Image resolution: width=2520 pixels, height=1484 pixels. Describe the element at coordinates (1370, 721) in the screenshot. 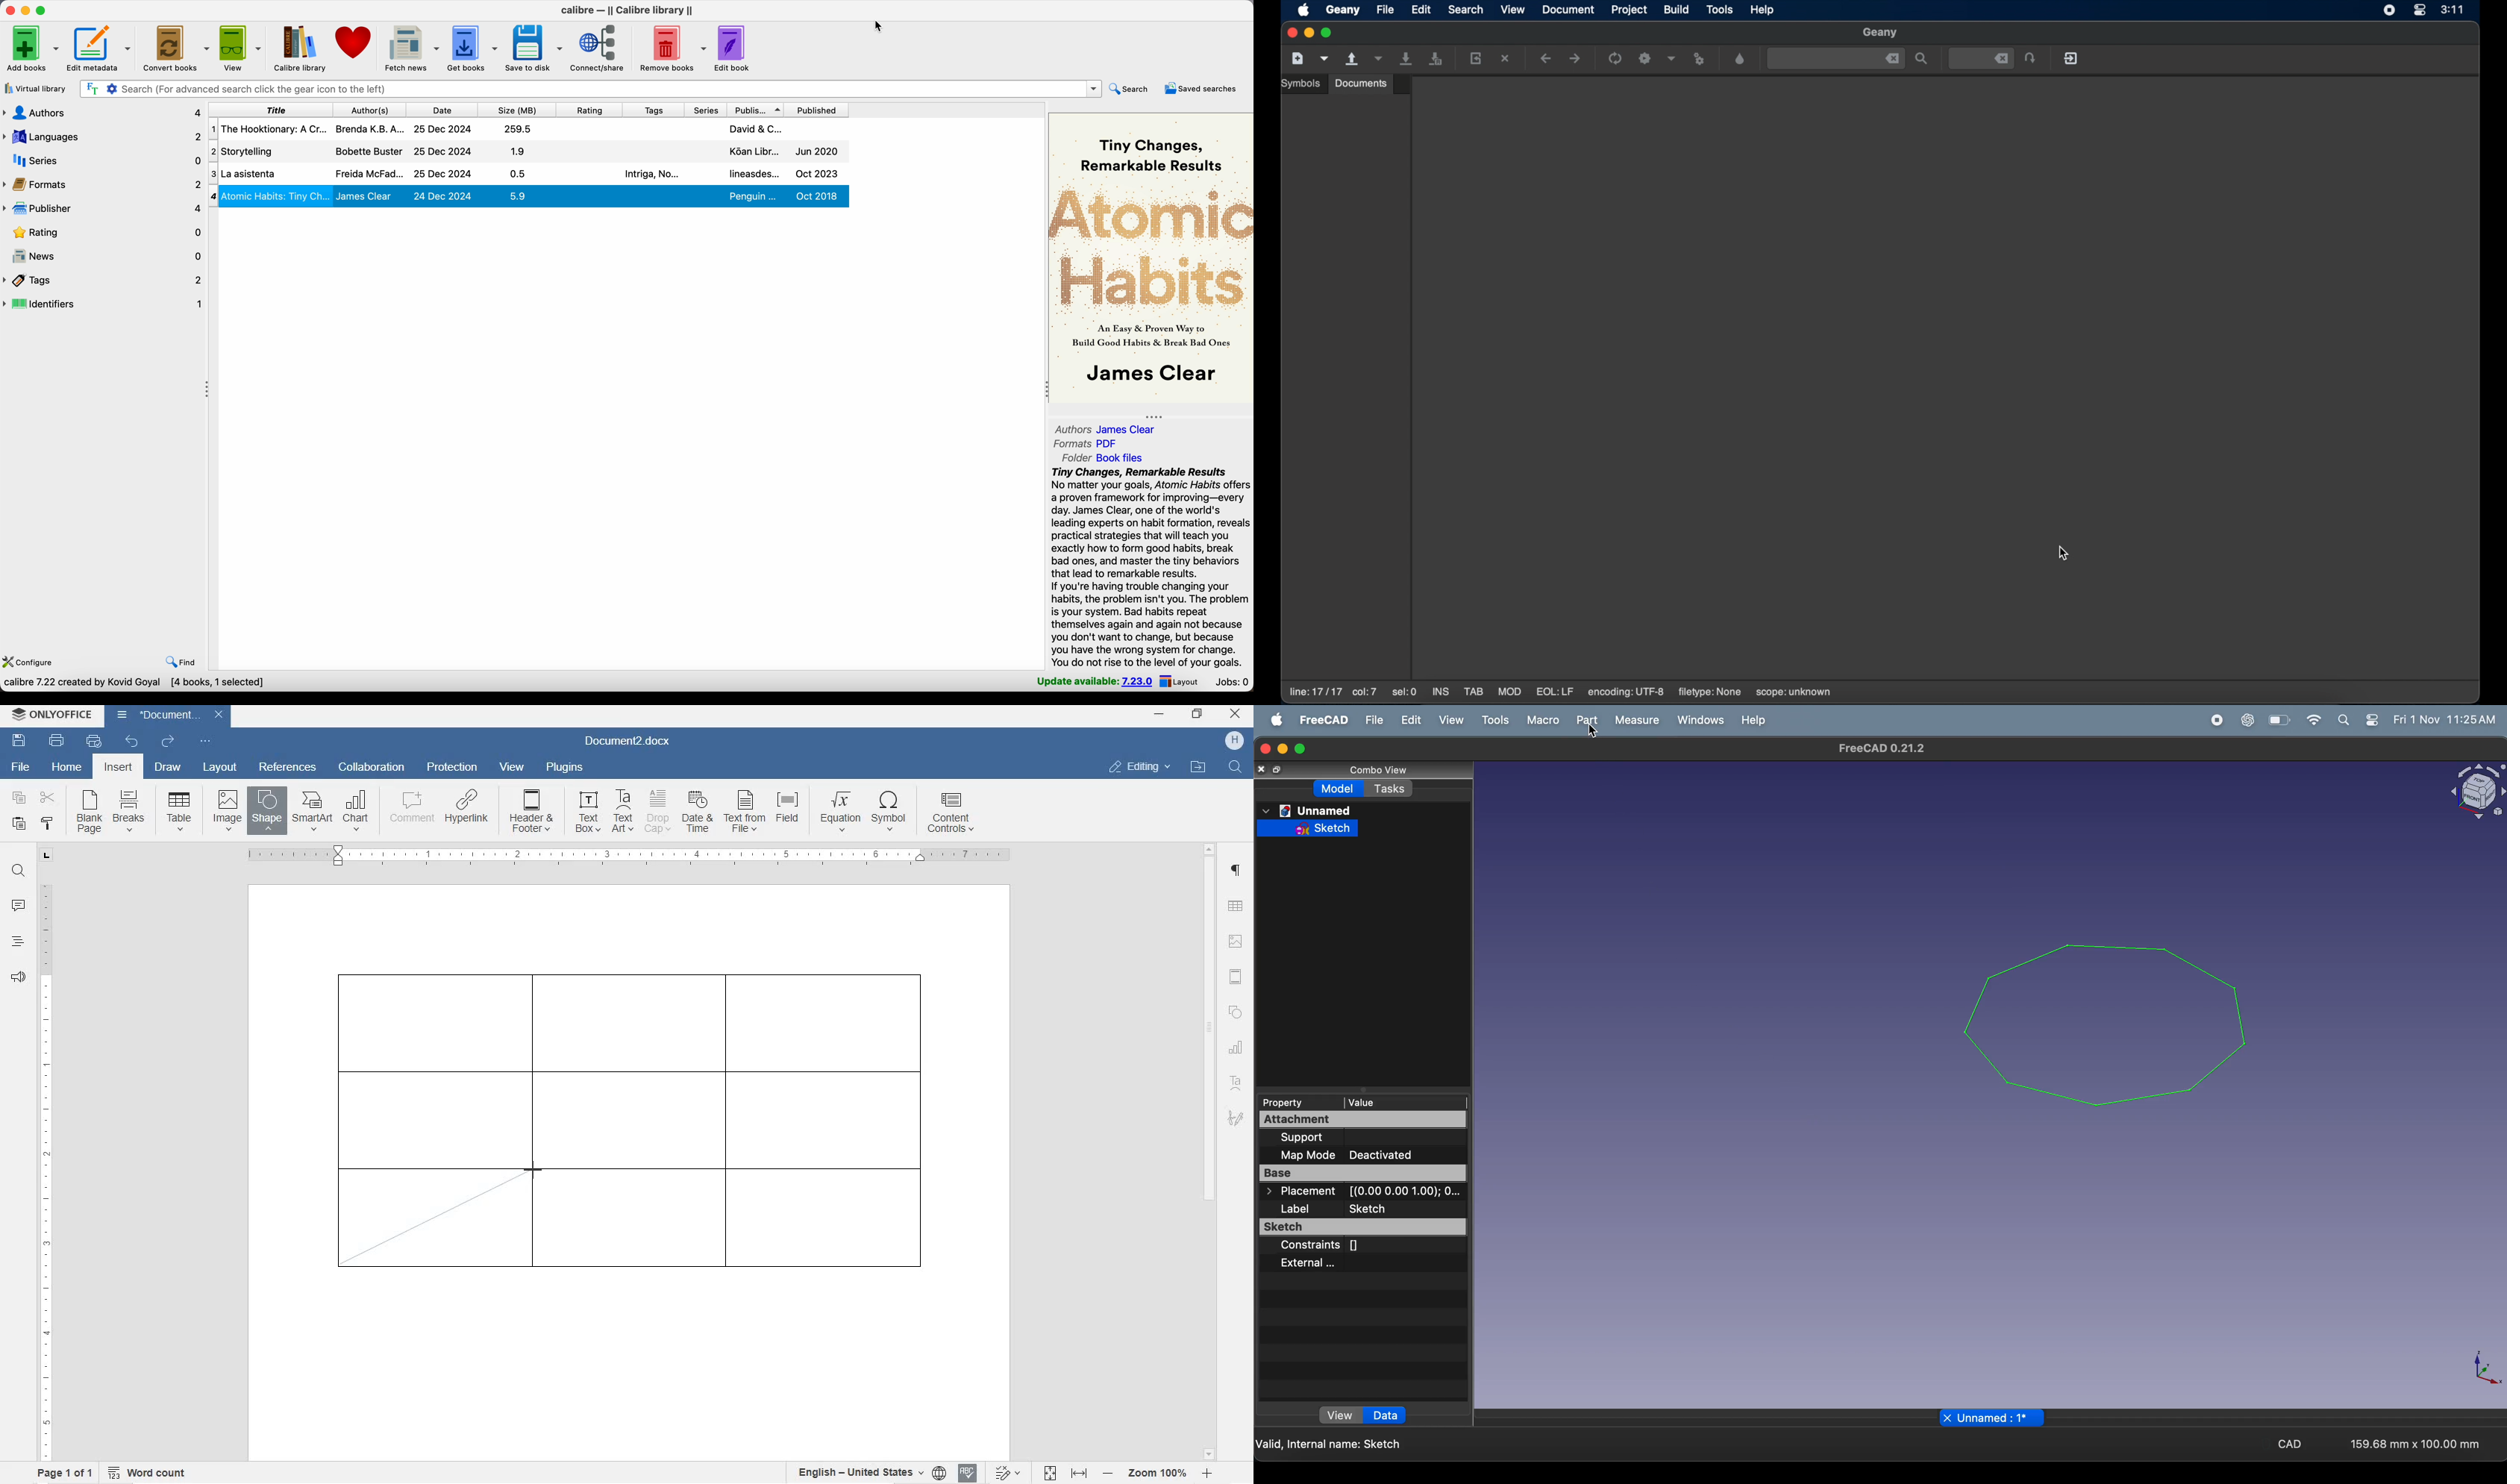

I see `file` at that location.